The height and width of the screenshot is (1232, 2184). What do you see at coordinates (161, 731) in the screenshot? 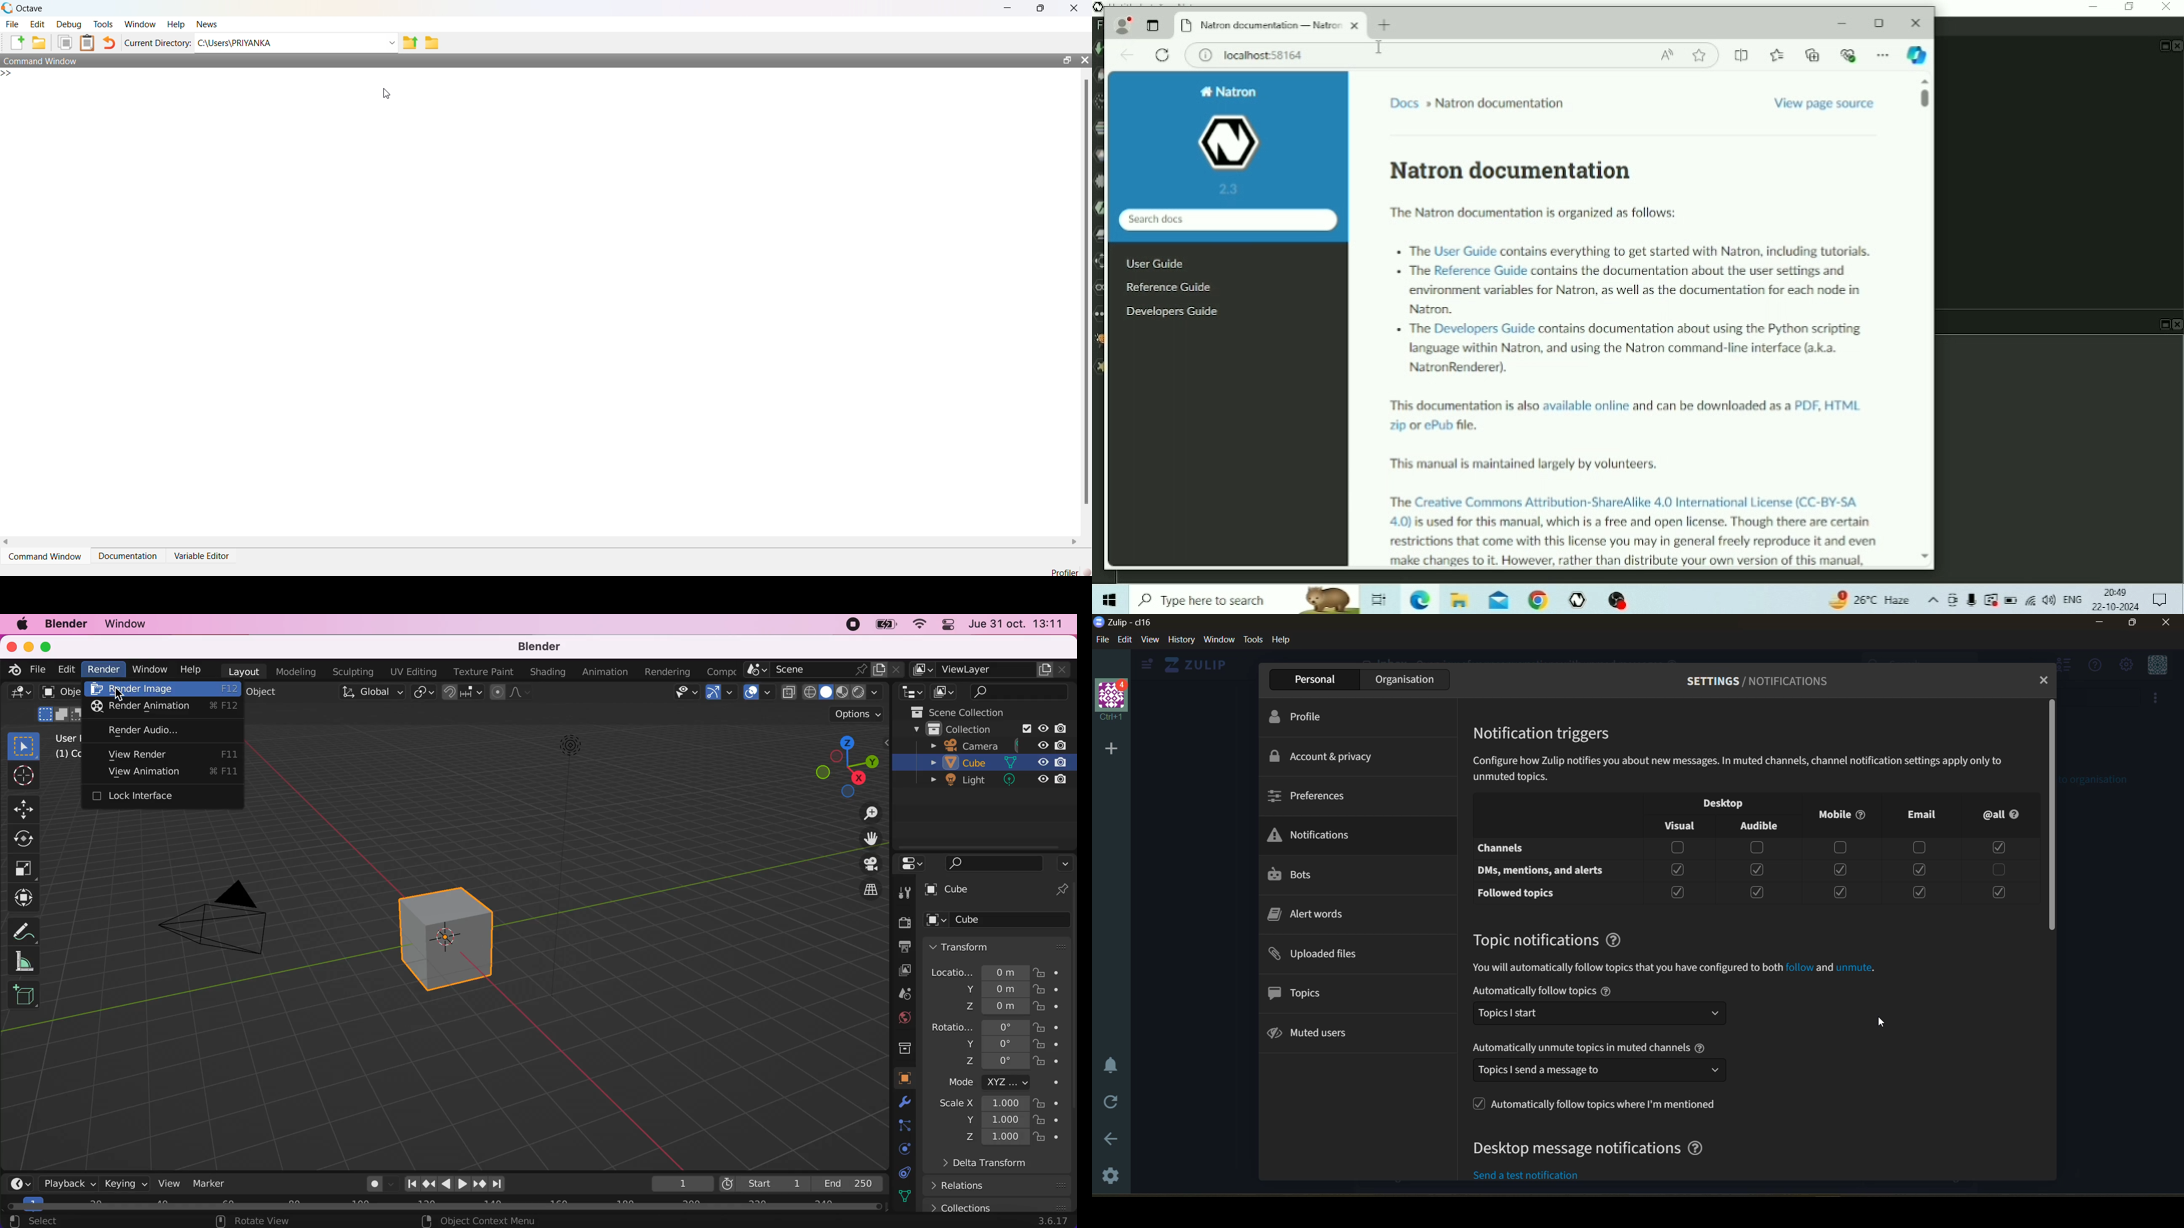
I see `render audio` at bounding box center [161, 731].